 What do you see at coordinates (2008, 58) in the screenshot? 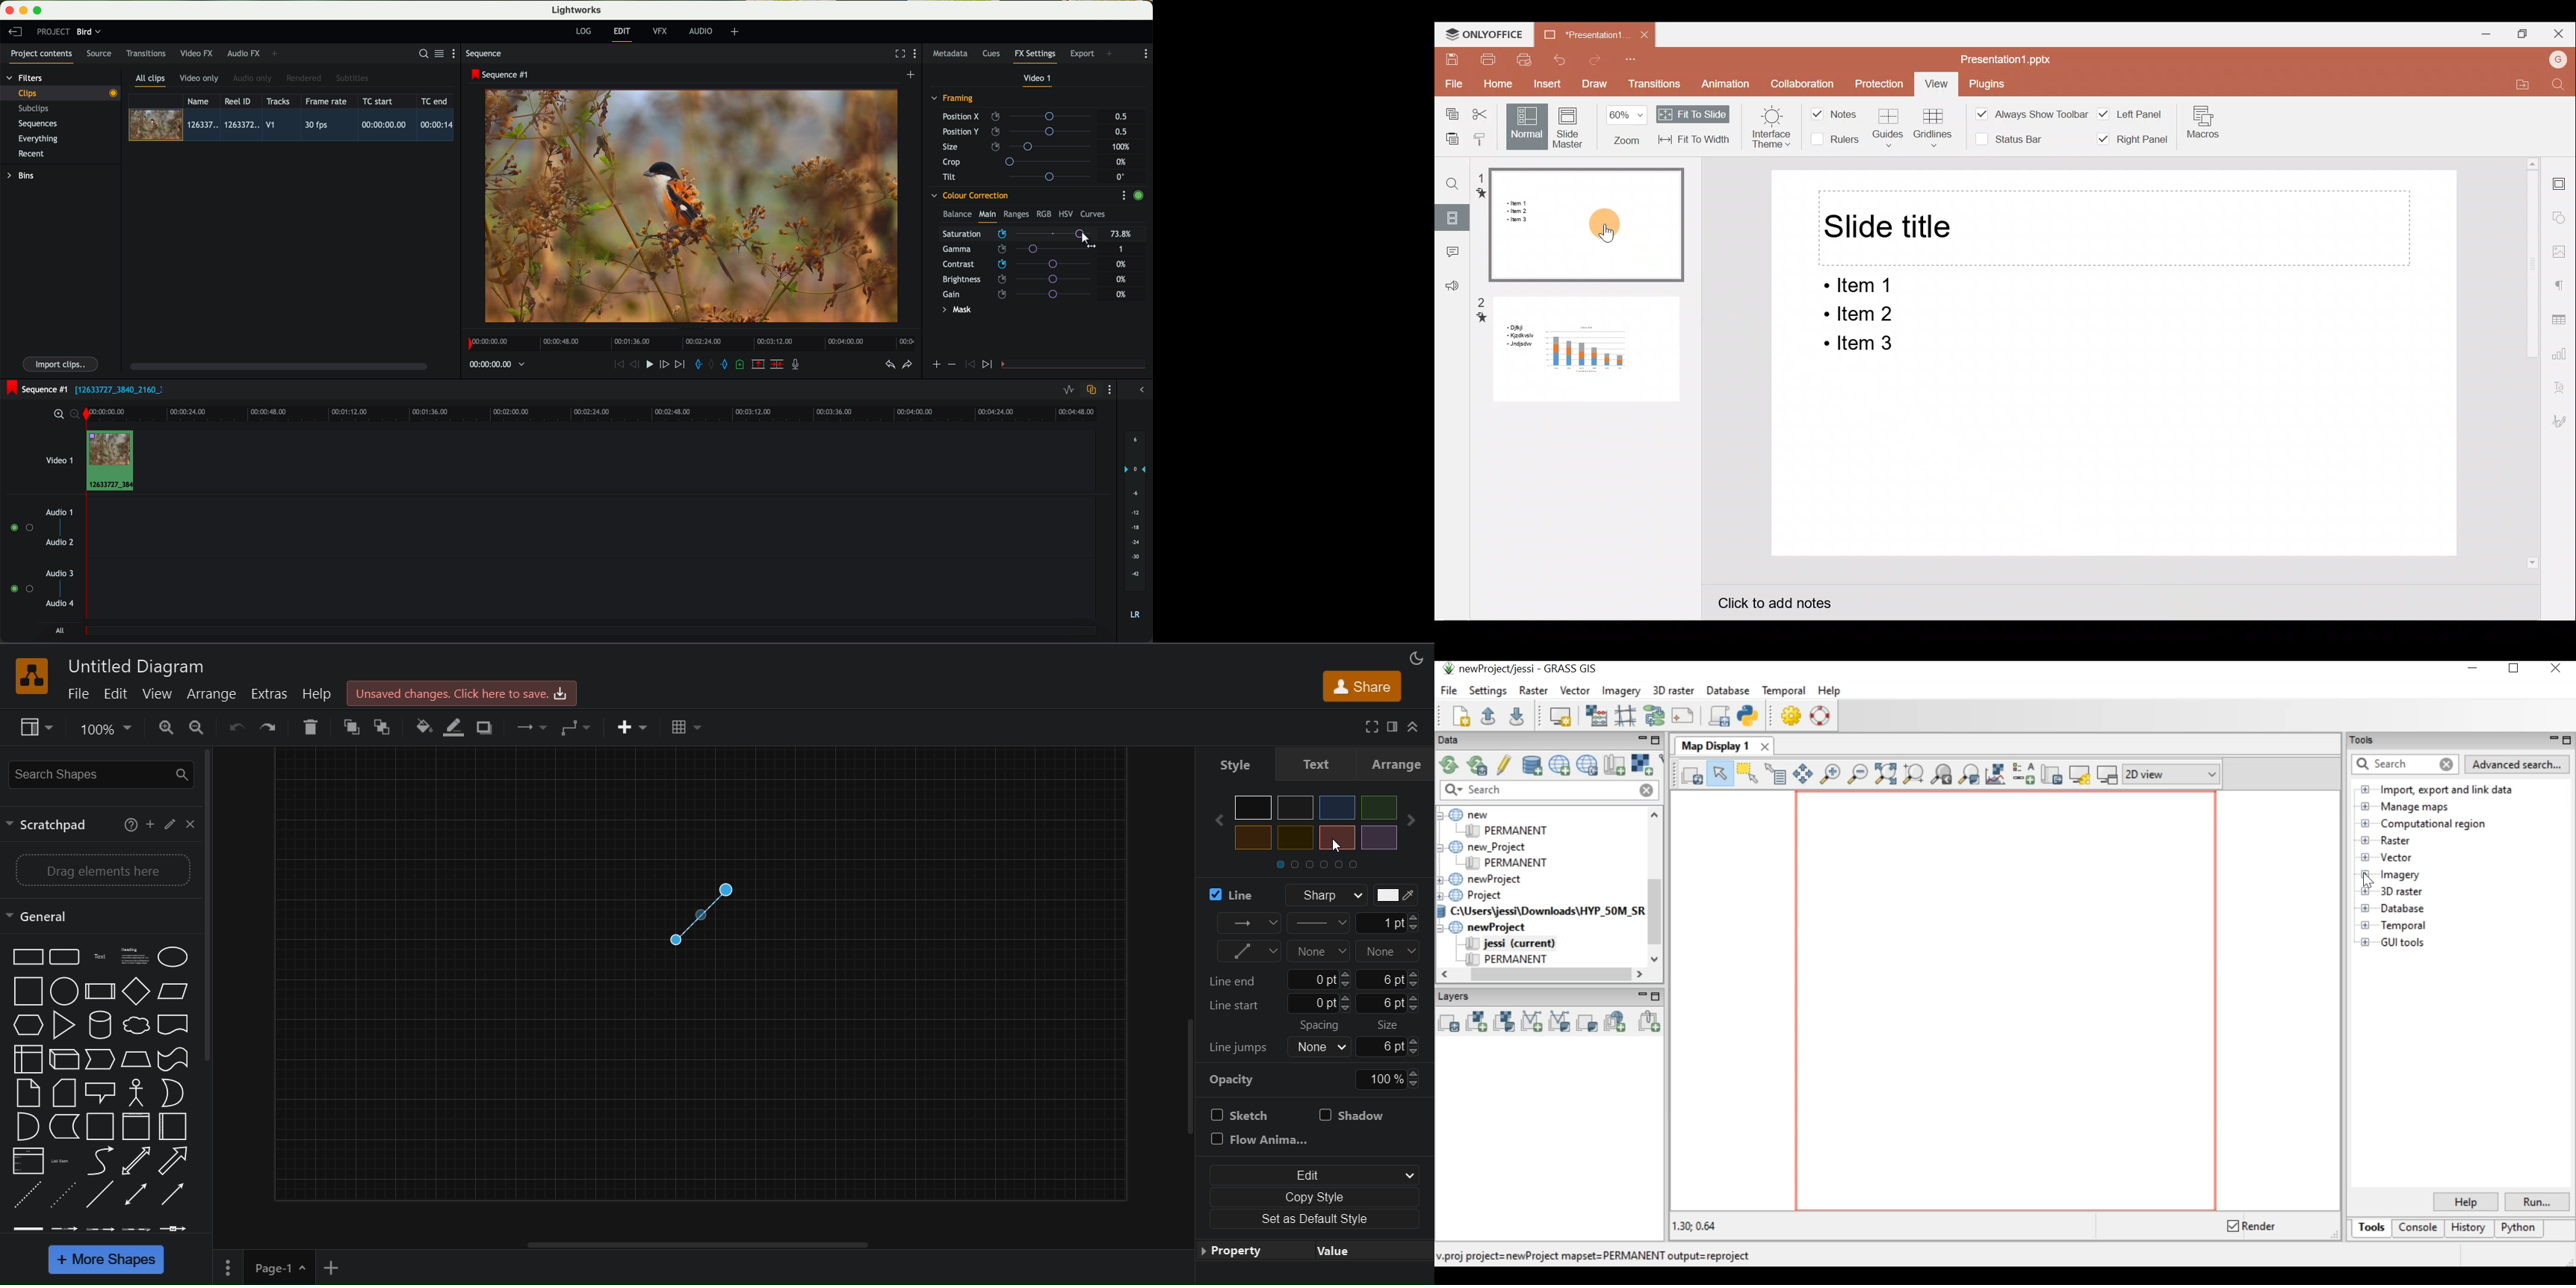
I see `Presentation1.pptx` at bounding box center [2008, 58].